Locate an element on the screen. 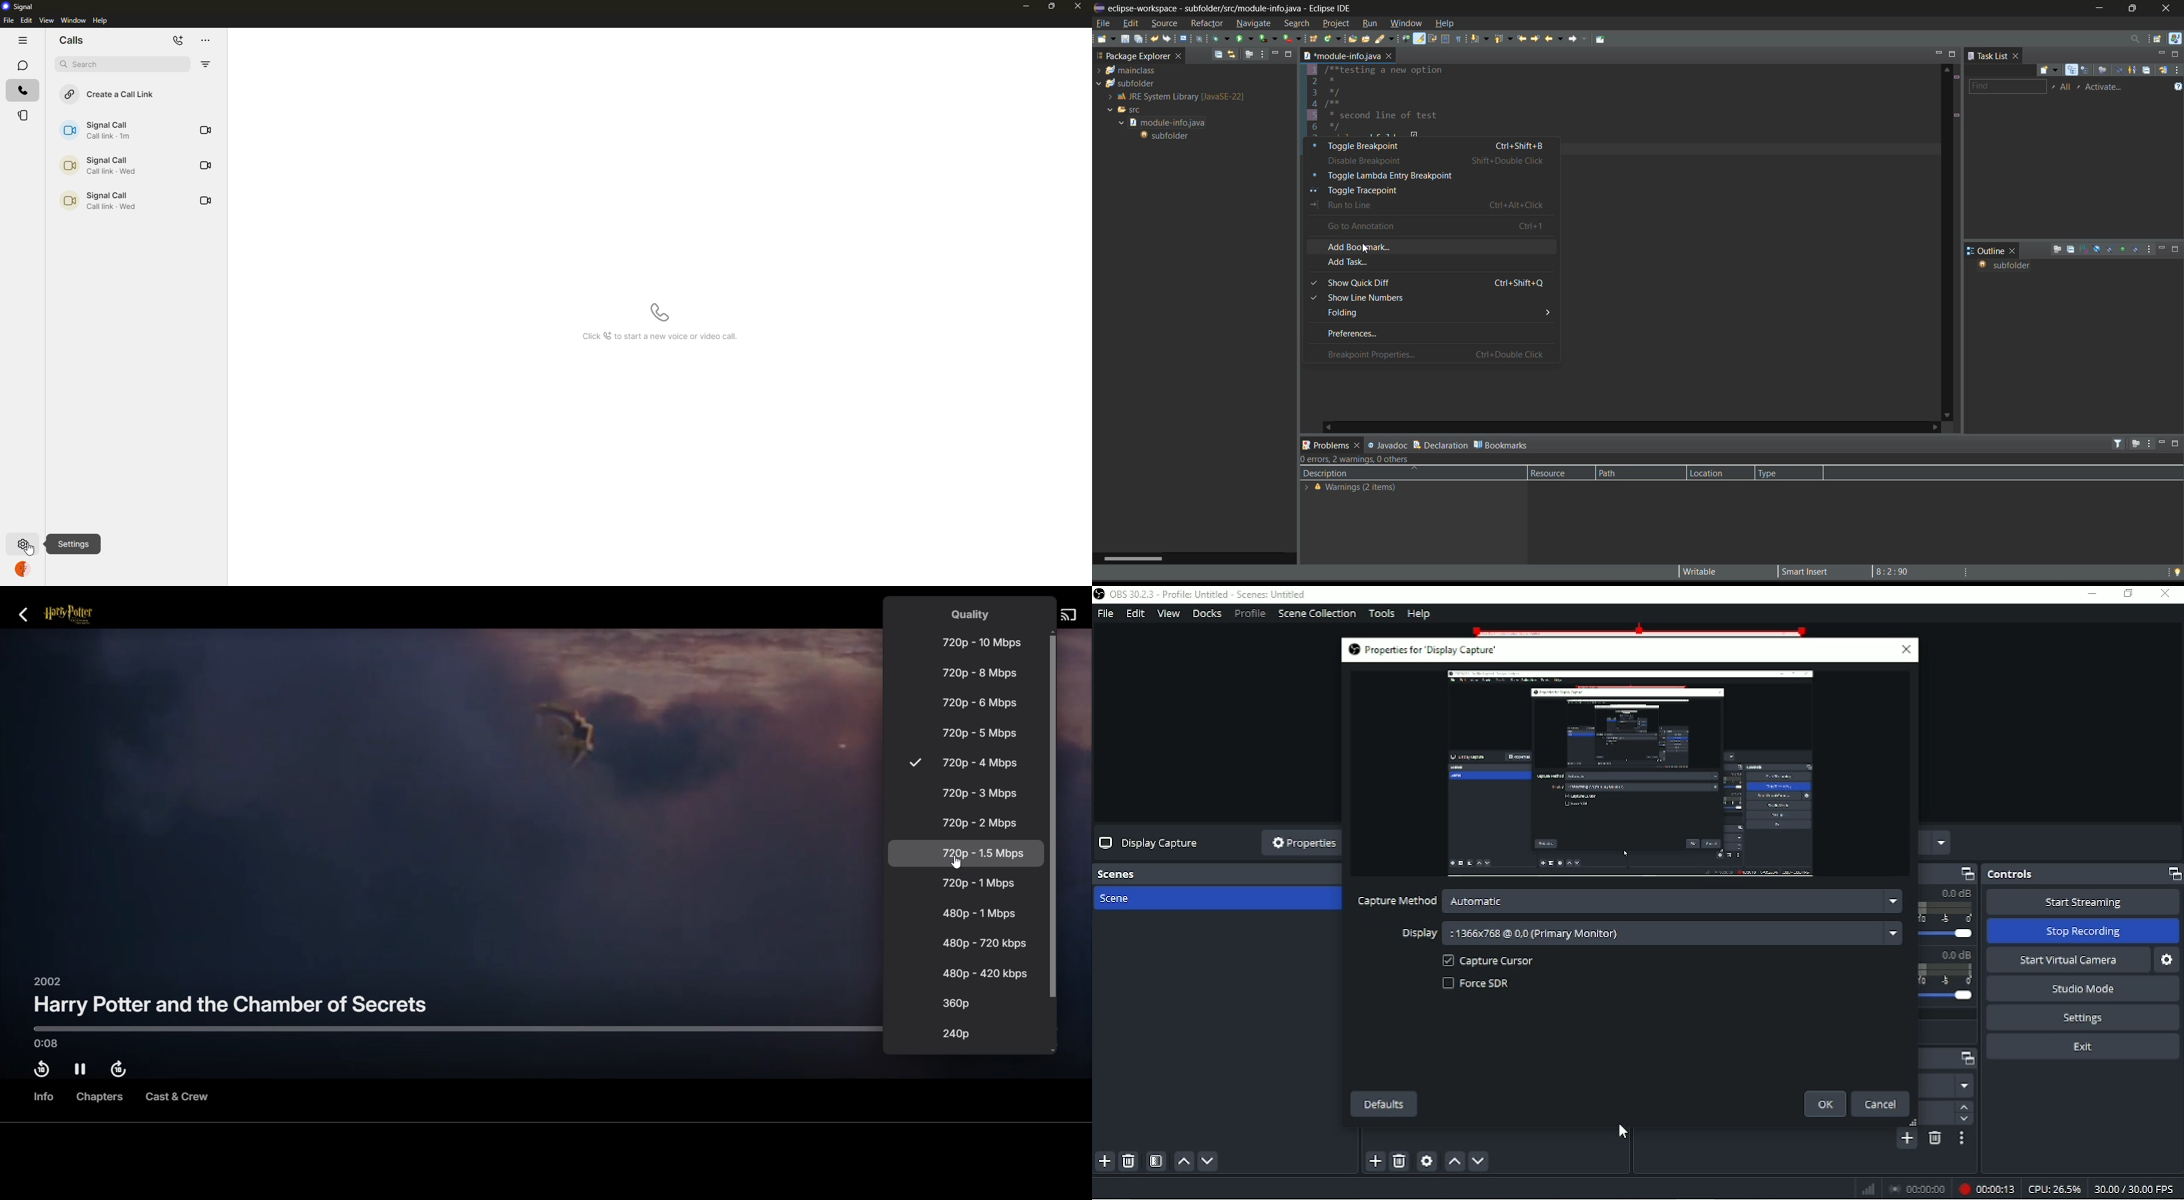 The image size is (2184, 1204). Force SDR is located at coordinates (1475, 984).